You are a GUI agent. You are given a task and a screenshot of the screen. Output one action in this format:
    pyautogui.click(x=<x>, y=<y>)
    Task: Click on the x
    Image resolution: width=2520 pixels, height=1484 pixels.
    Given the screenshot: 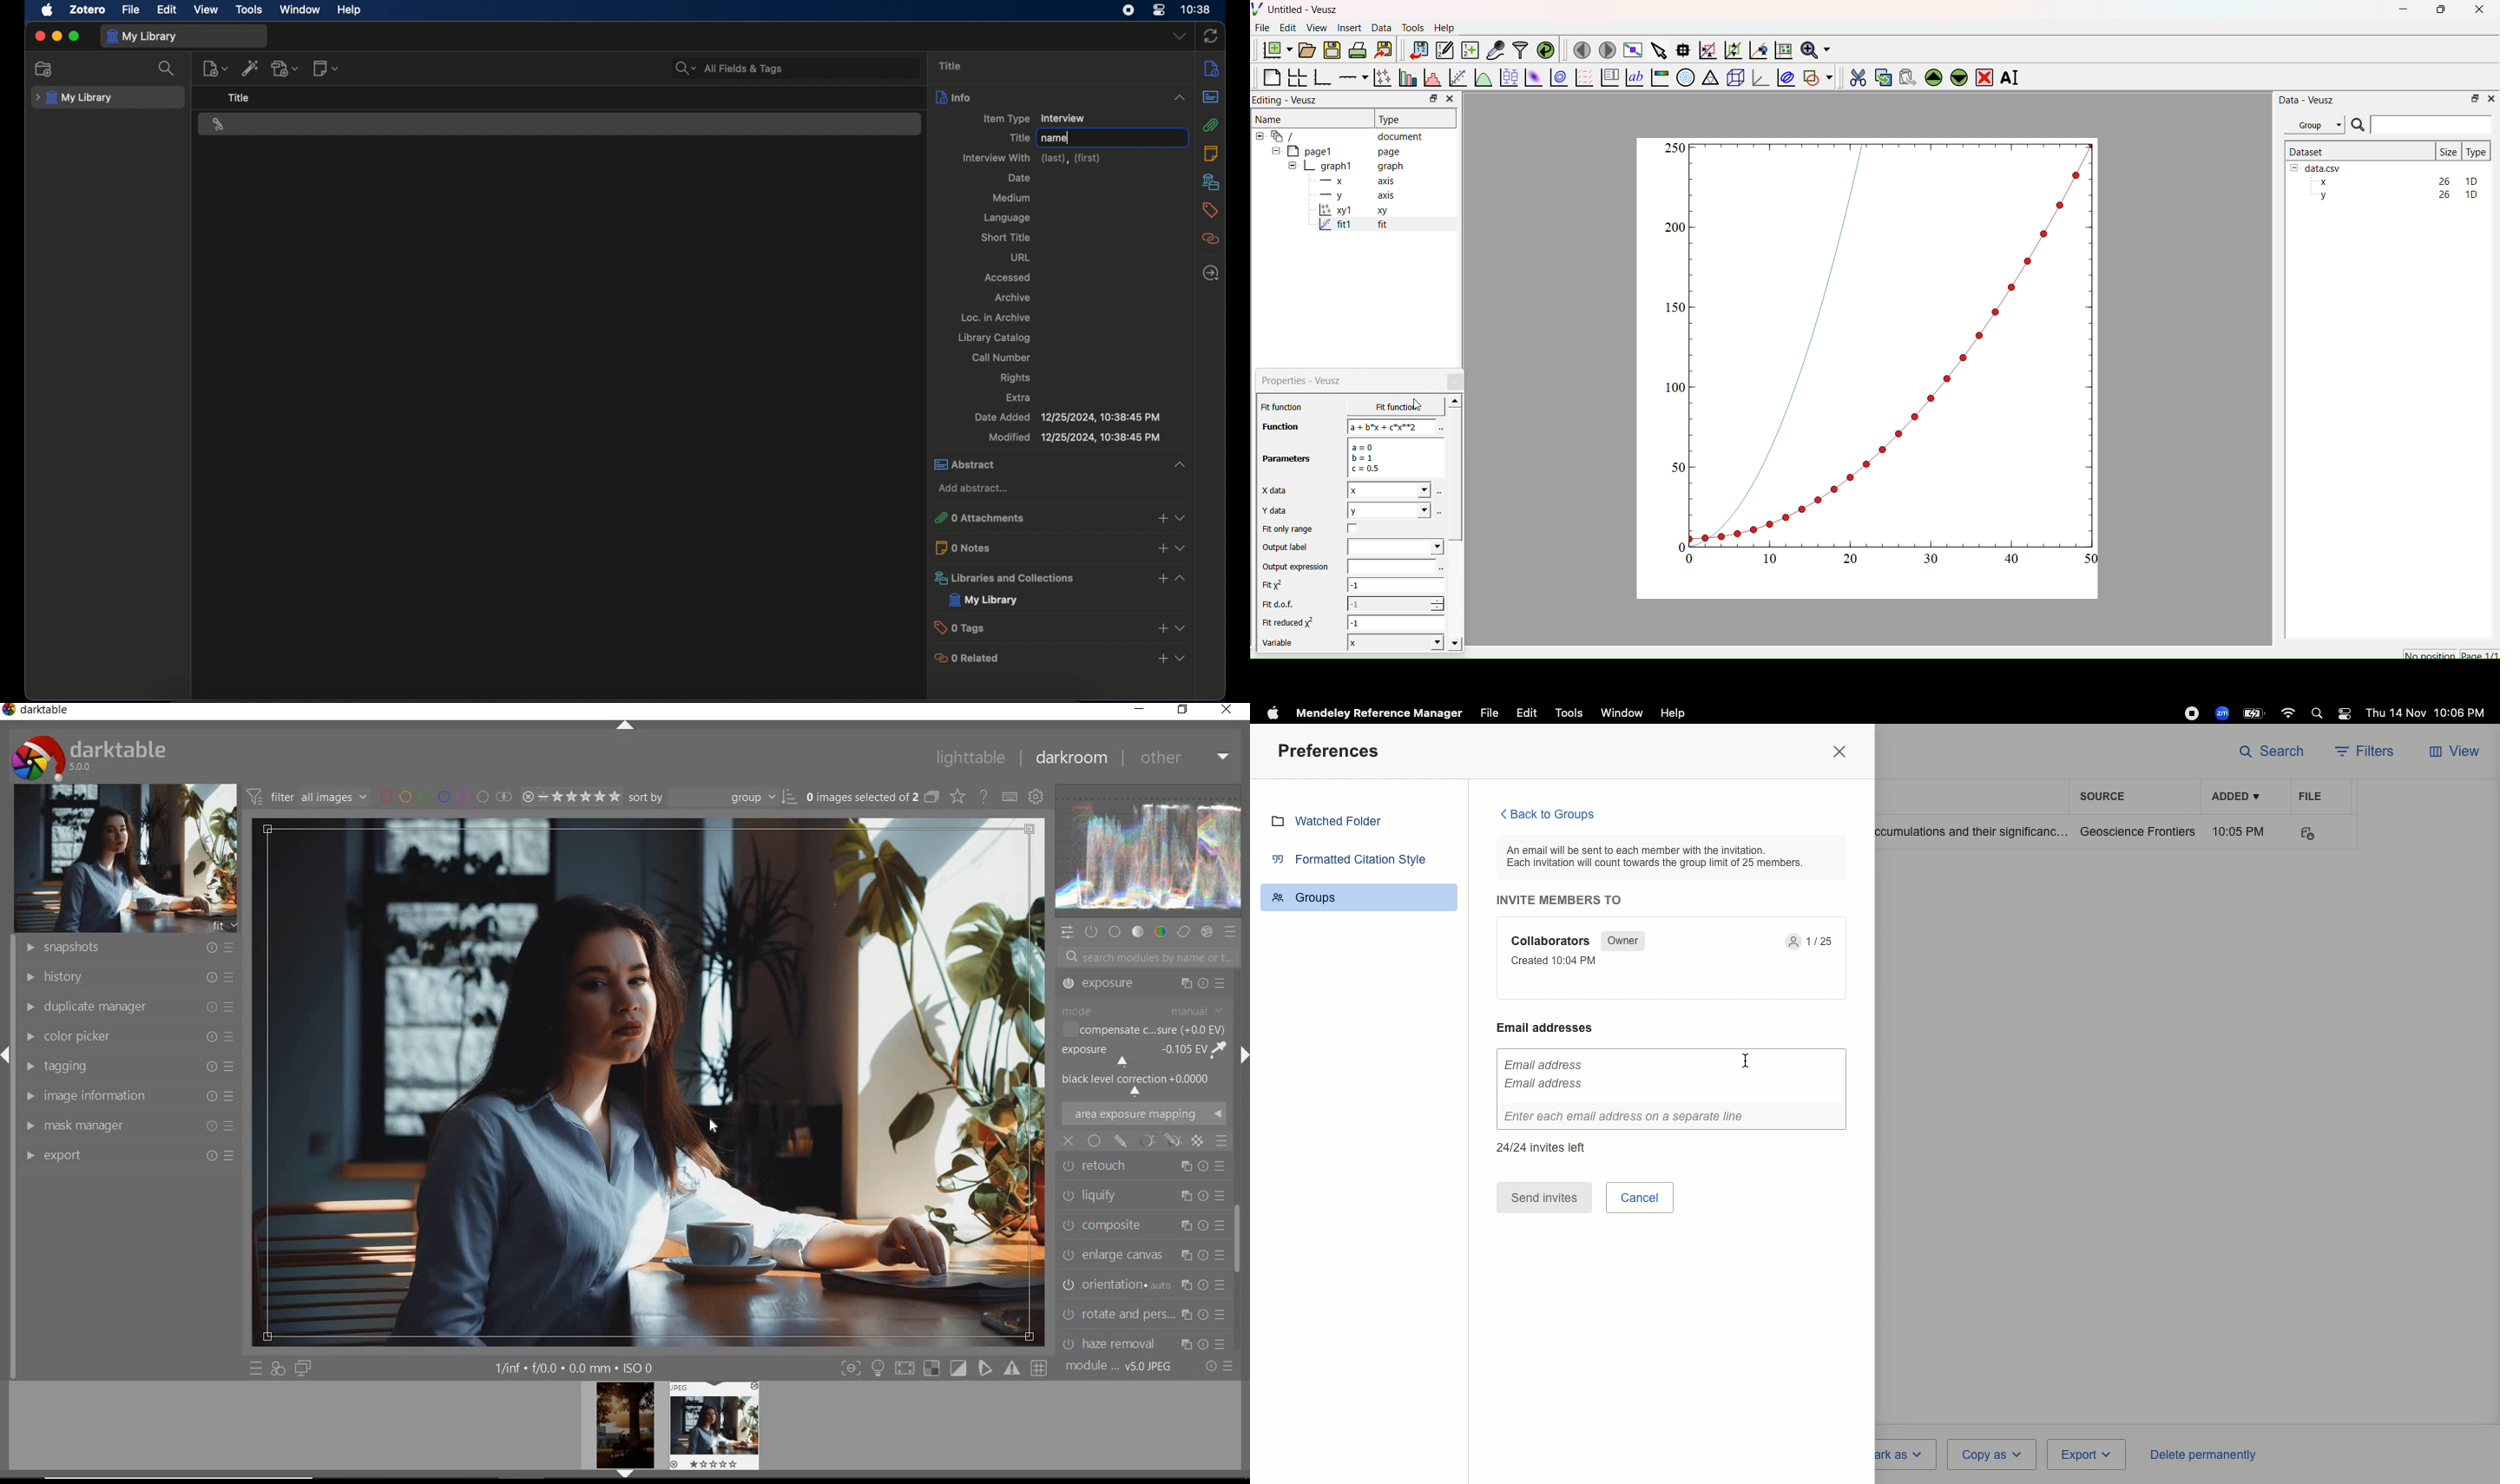 What is the action you would take?
    pyautogui.click(x=1386, y=407)
    